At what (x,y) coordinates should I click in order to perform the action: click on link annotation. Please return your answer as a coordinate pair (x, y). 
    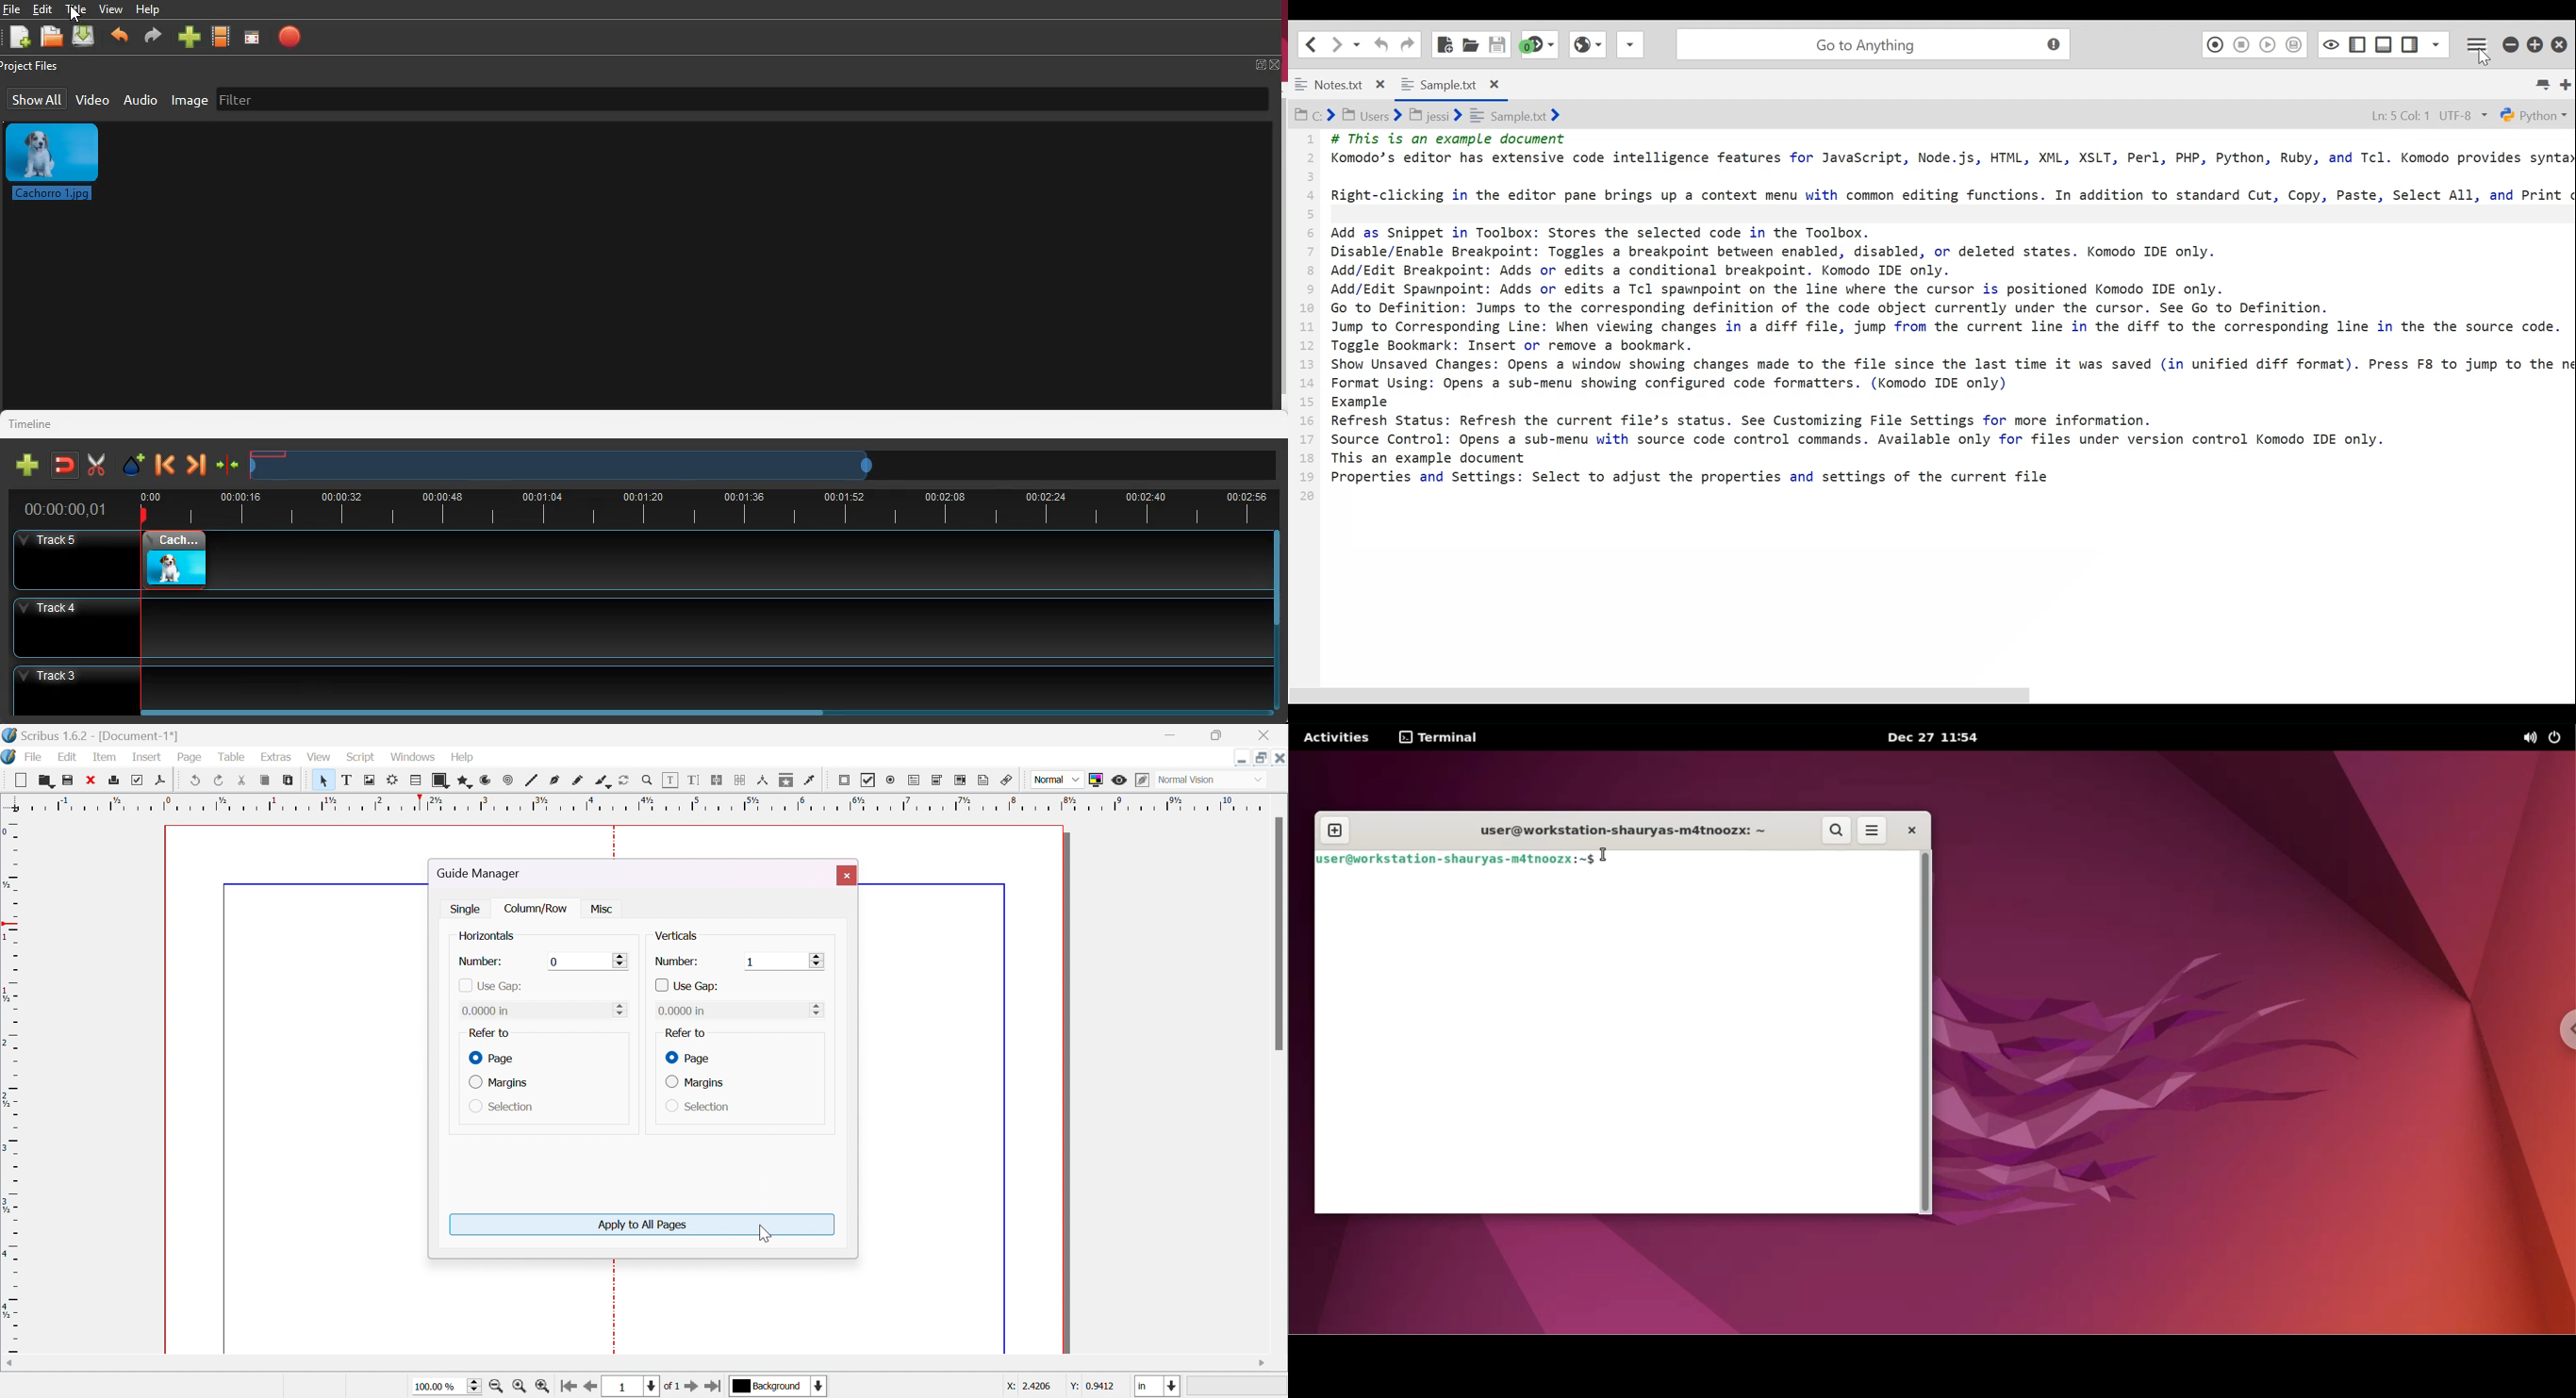
    Looking at the image, I should click on (1009, 781).